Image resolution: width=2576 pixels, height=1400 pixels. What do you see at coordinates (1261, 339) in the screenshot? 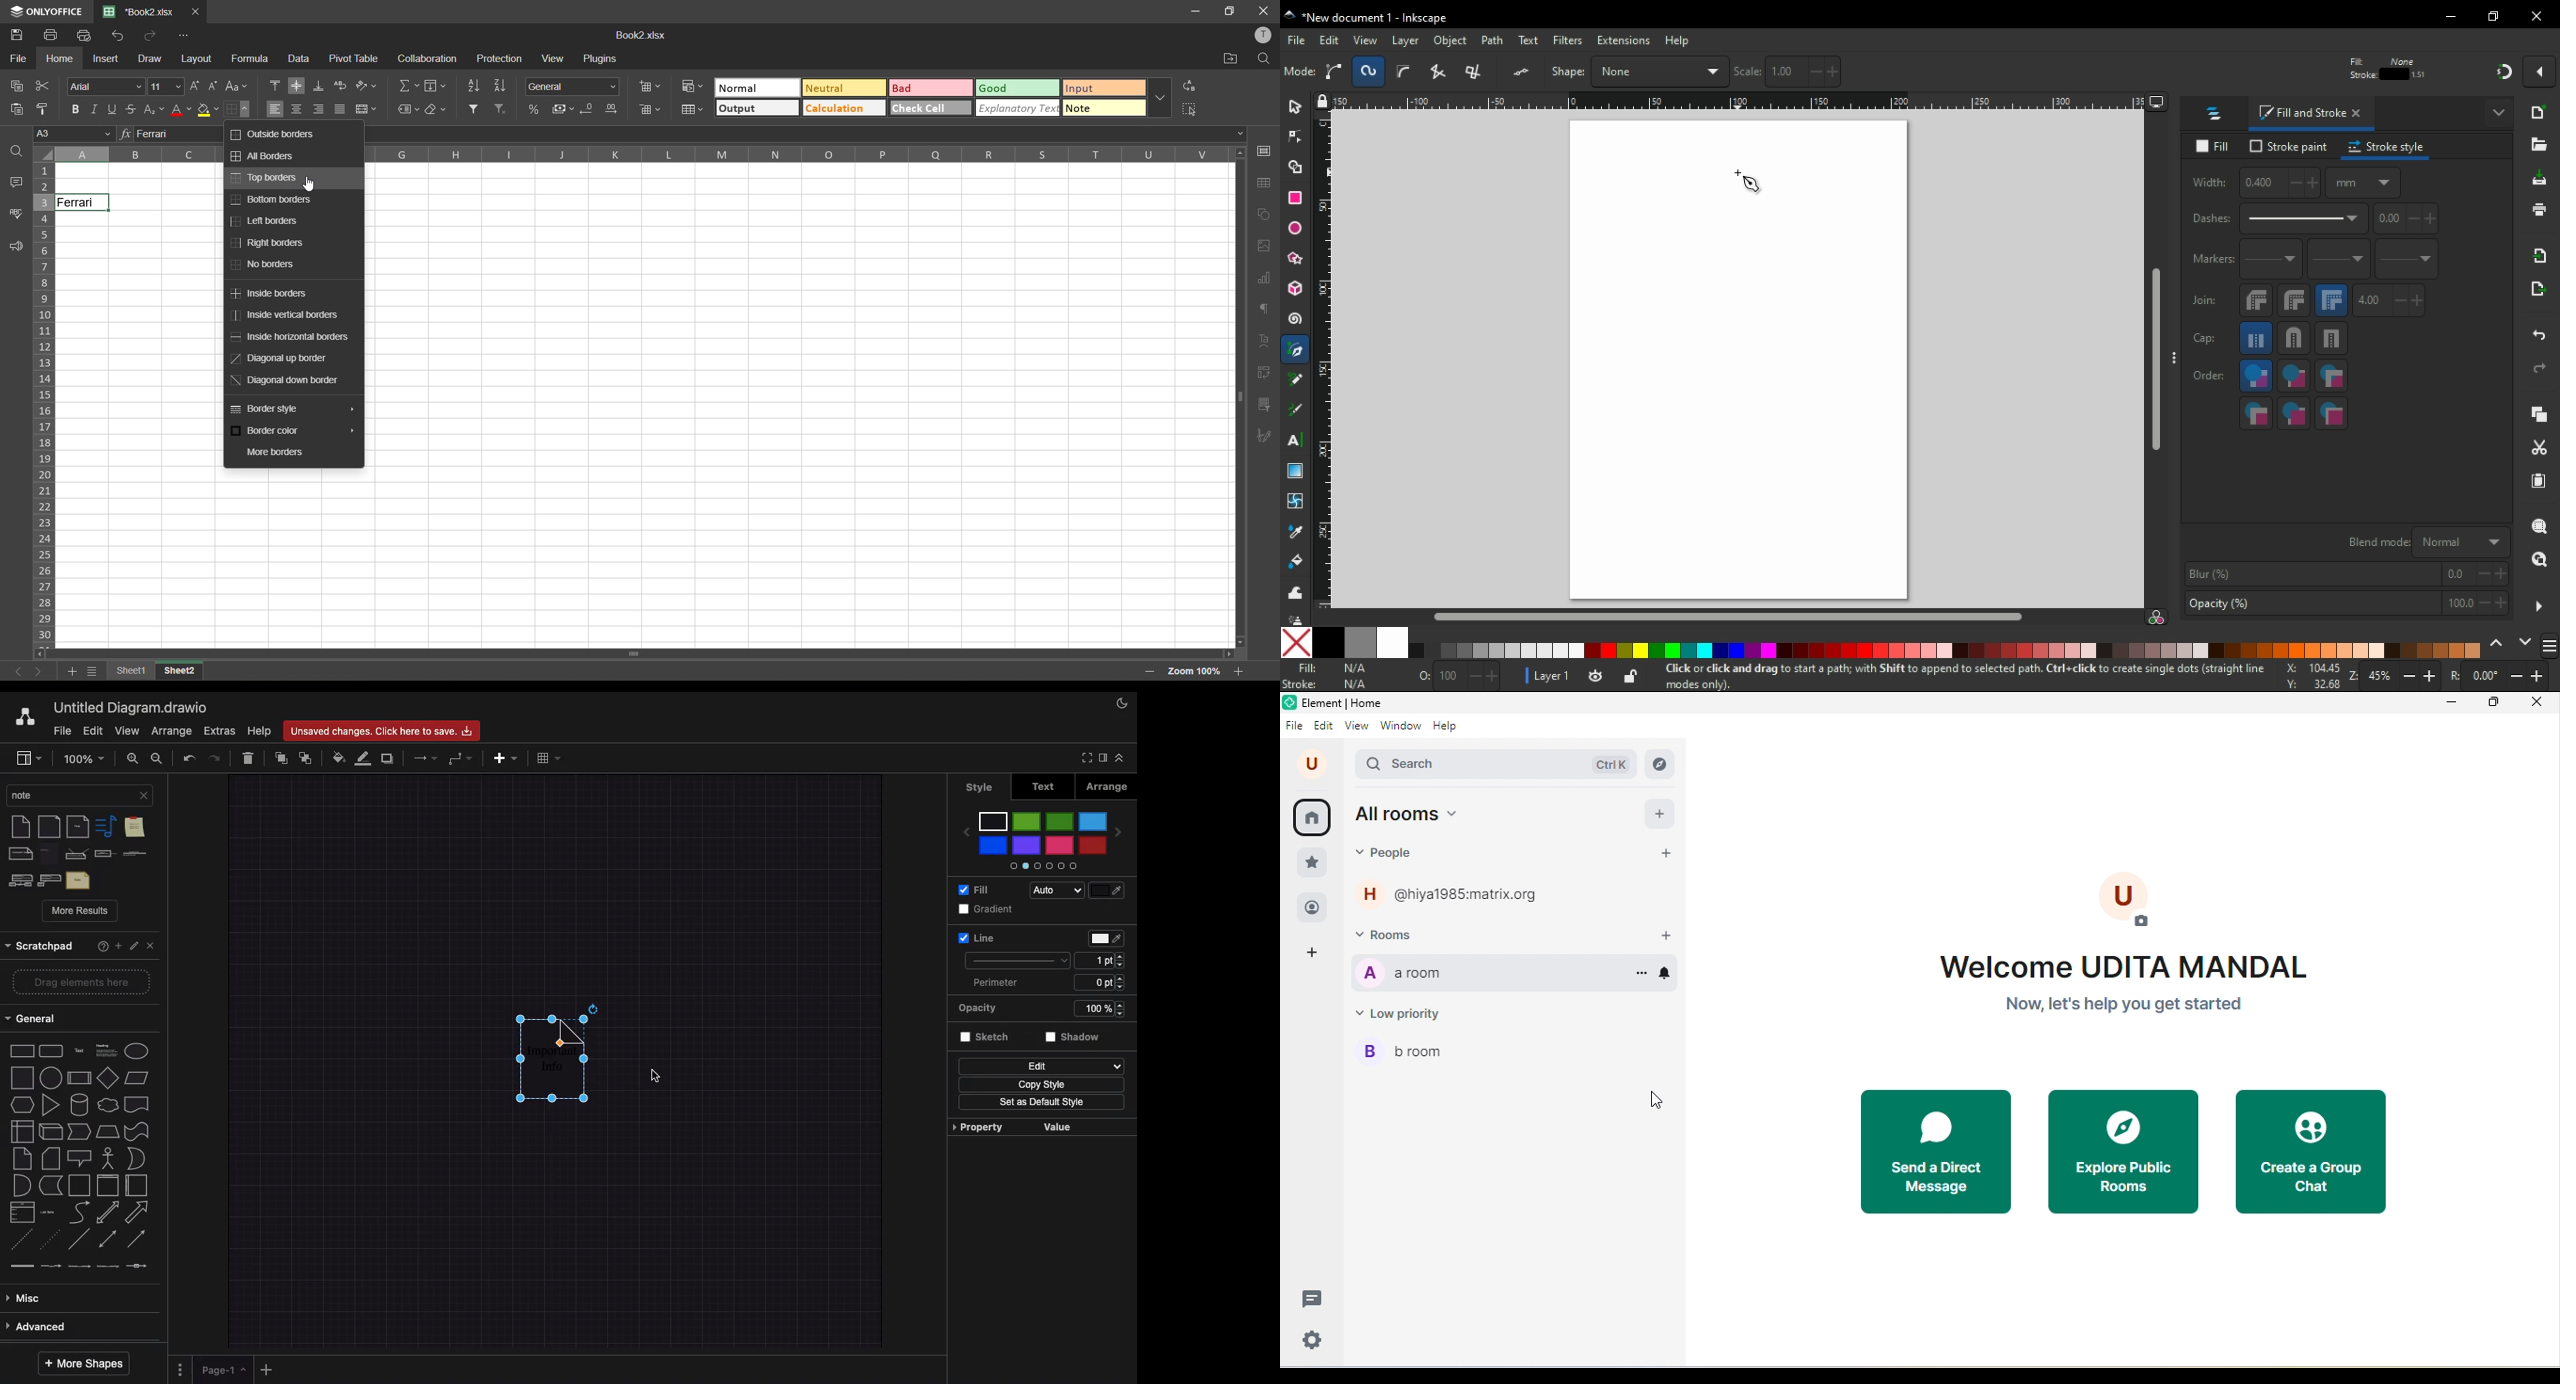
I see `text` at bounding box center [1261, 339].